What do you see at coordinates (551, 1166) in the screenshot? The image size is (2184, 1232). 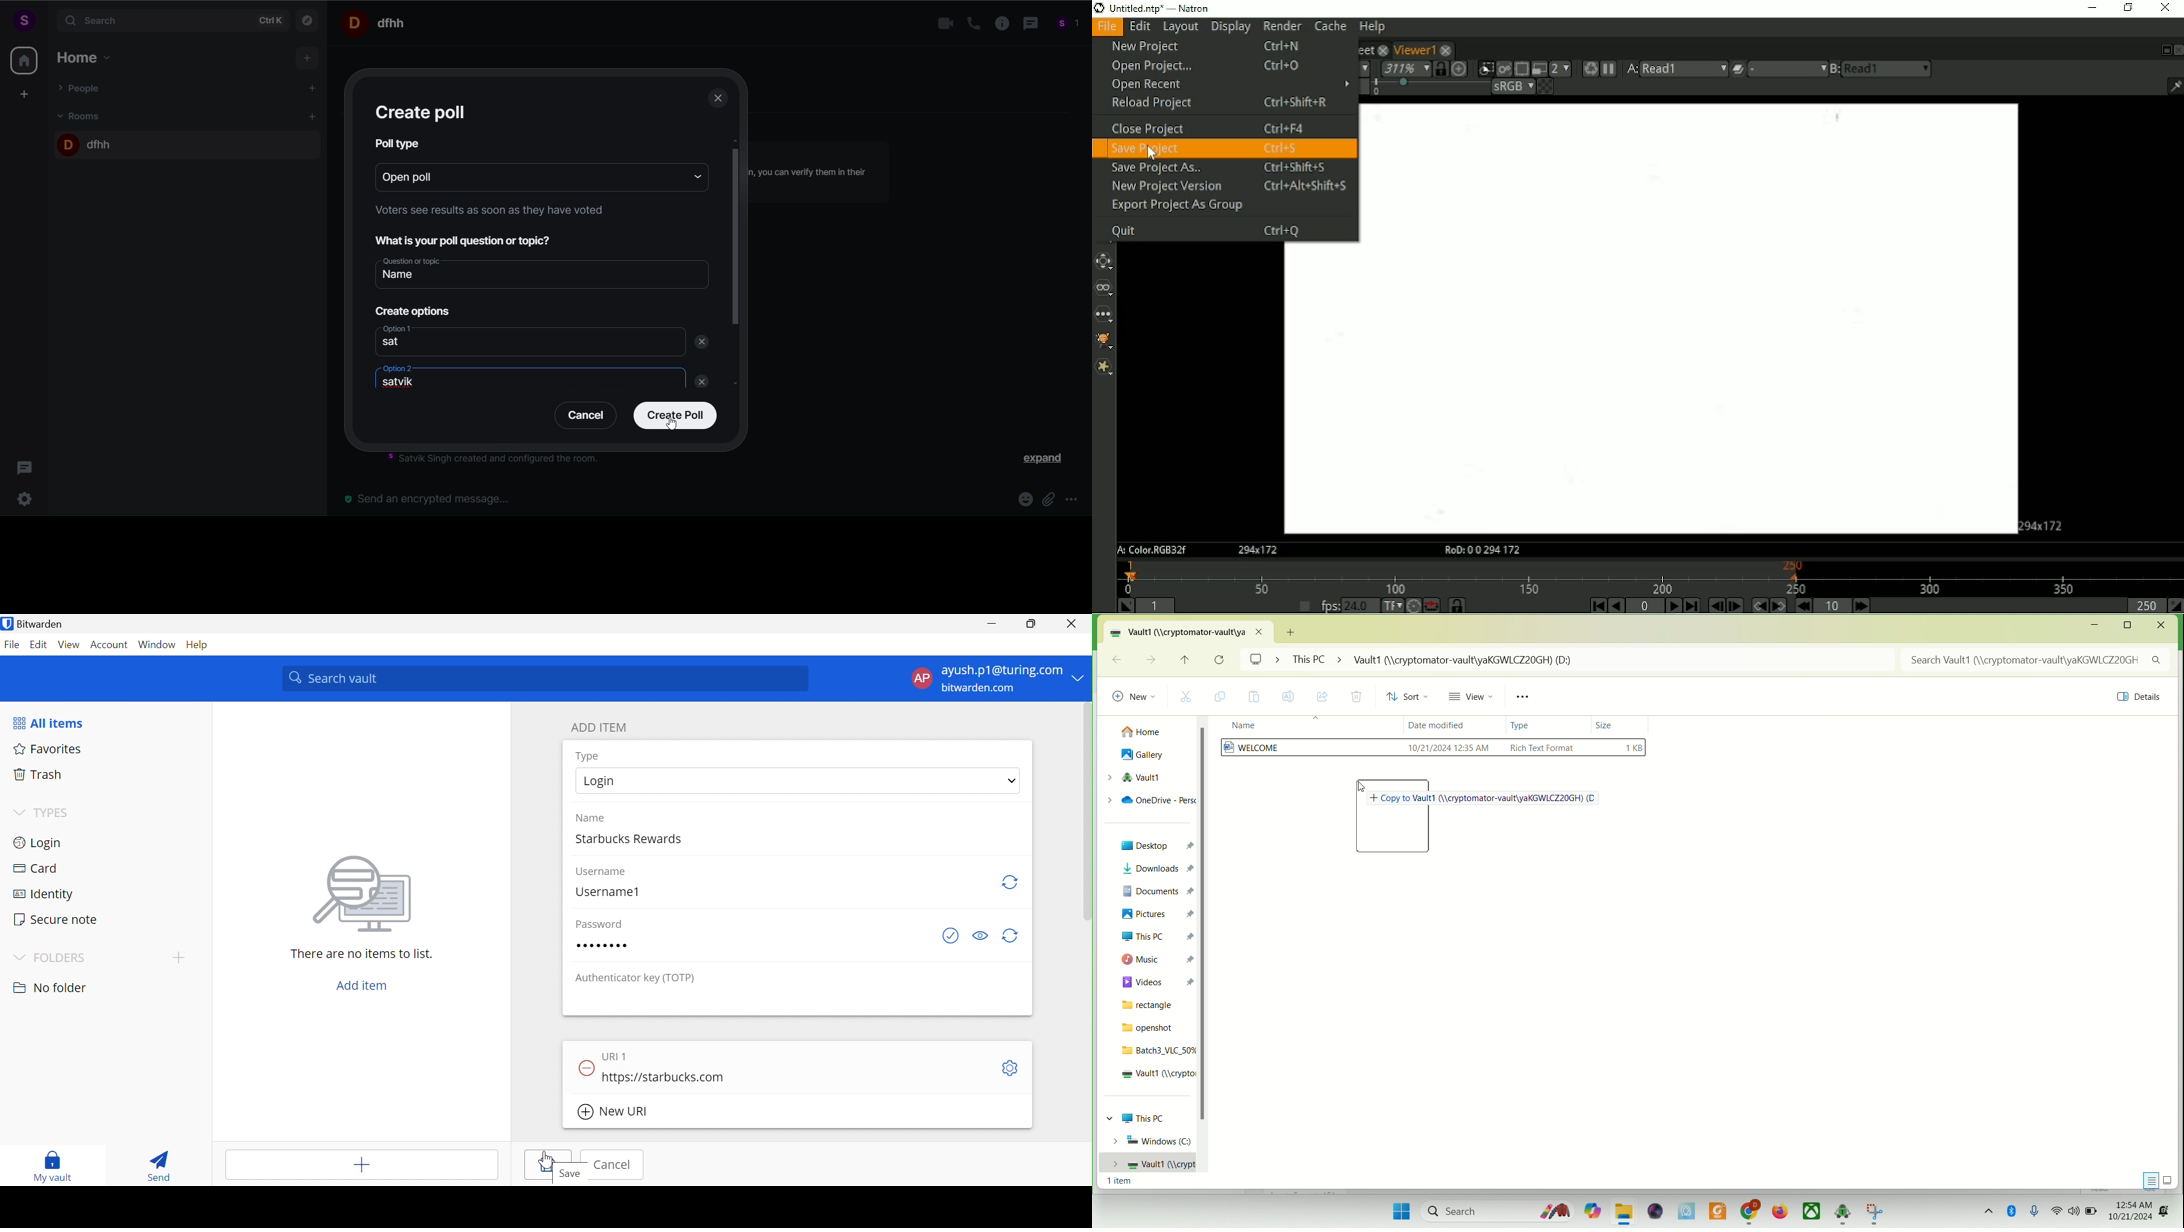 I see `Save` at bounding box center [551, 1166].